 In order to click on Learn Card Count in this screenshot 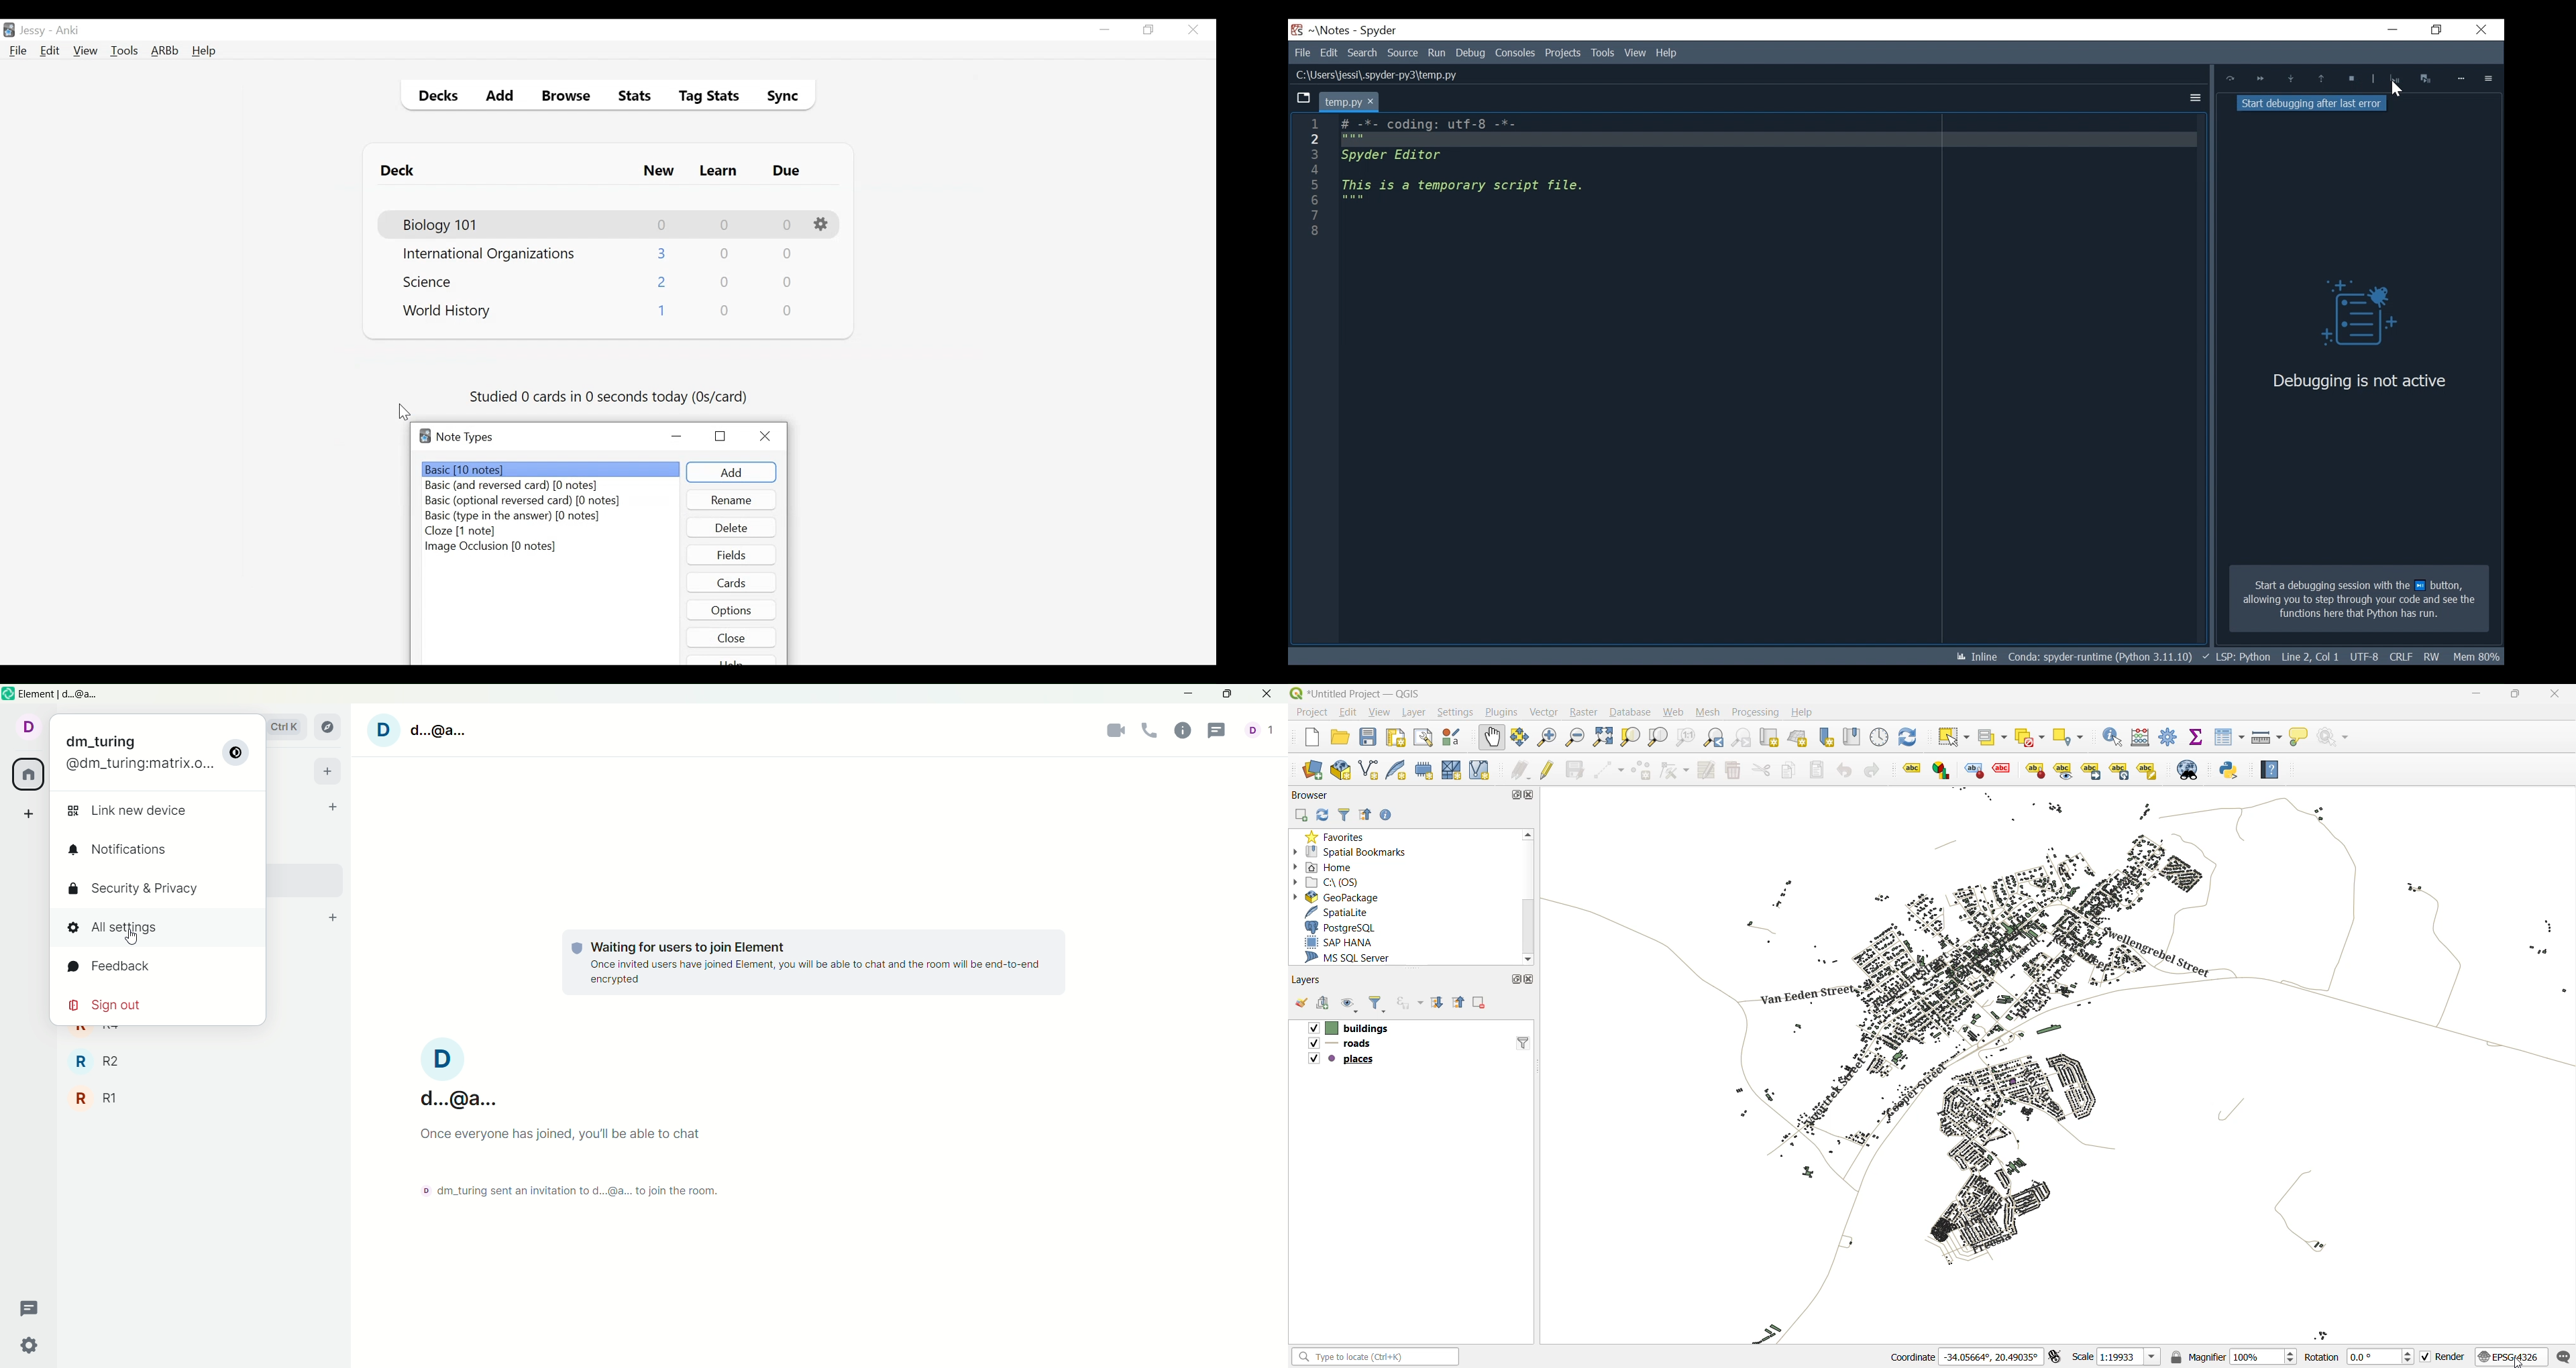, I will do `click(724, 225)`.